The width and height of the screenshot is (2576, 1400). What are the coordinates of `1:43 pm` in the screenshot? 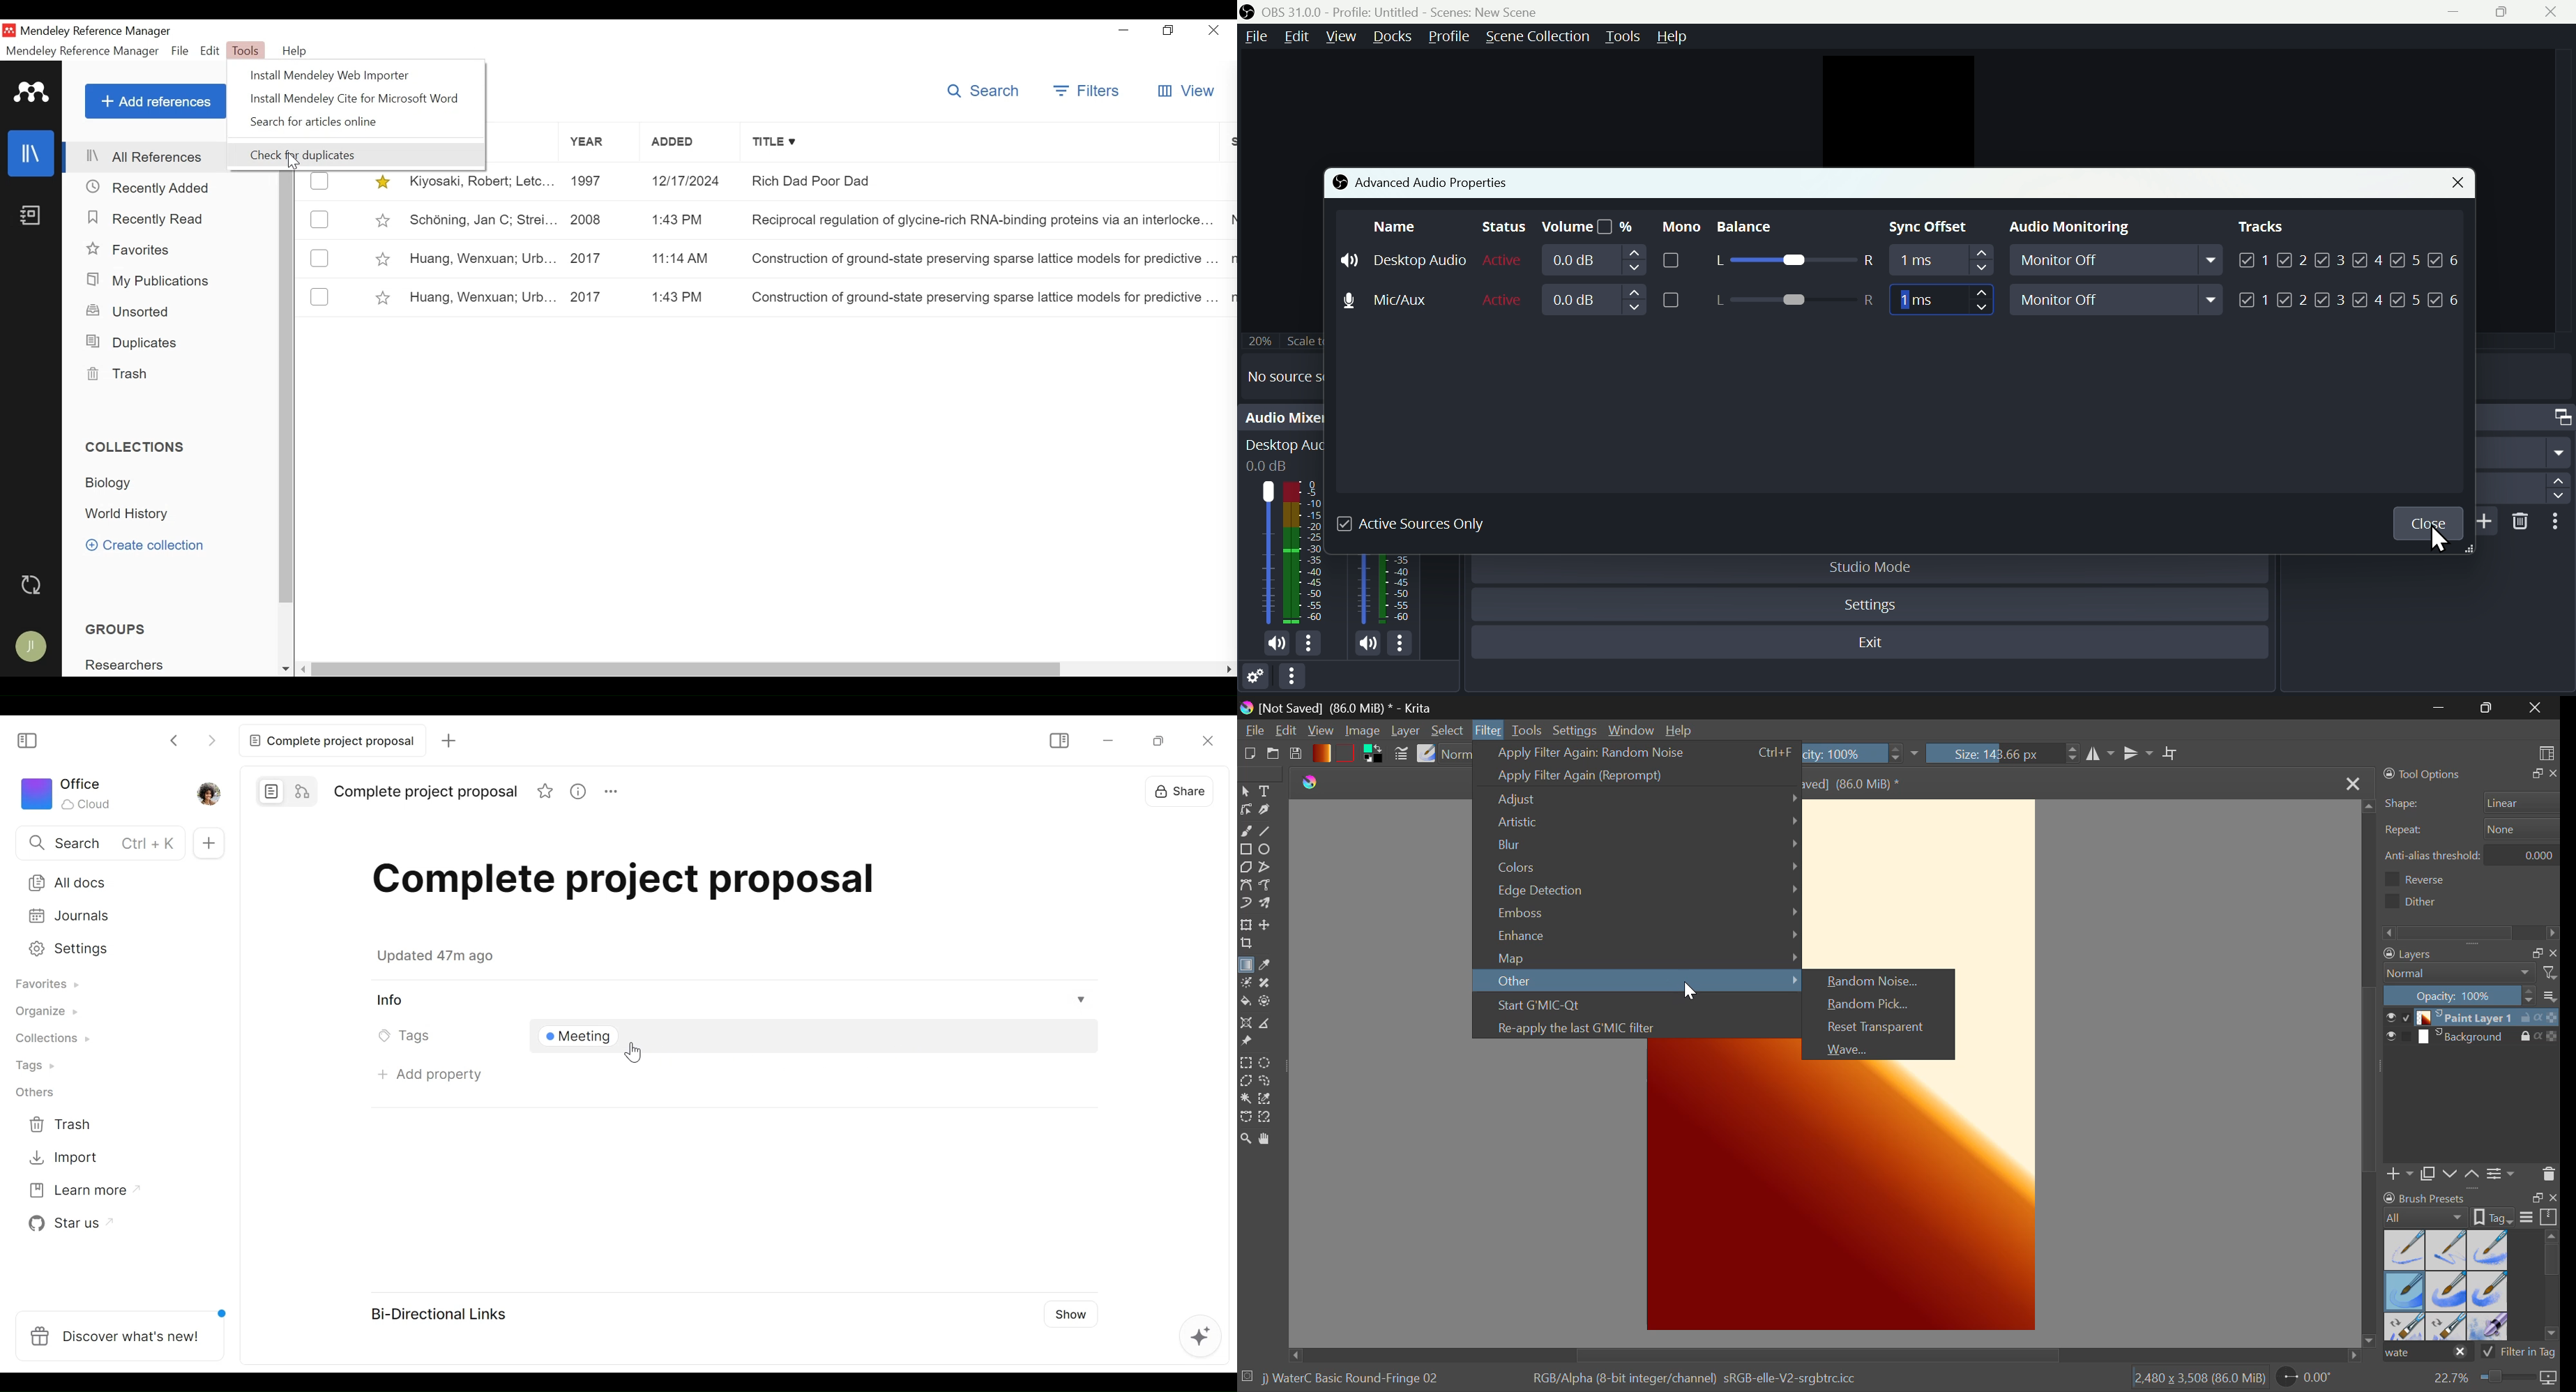 It's located at (690, 298).